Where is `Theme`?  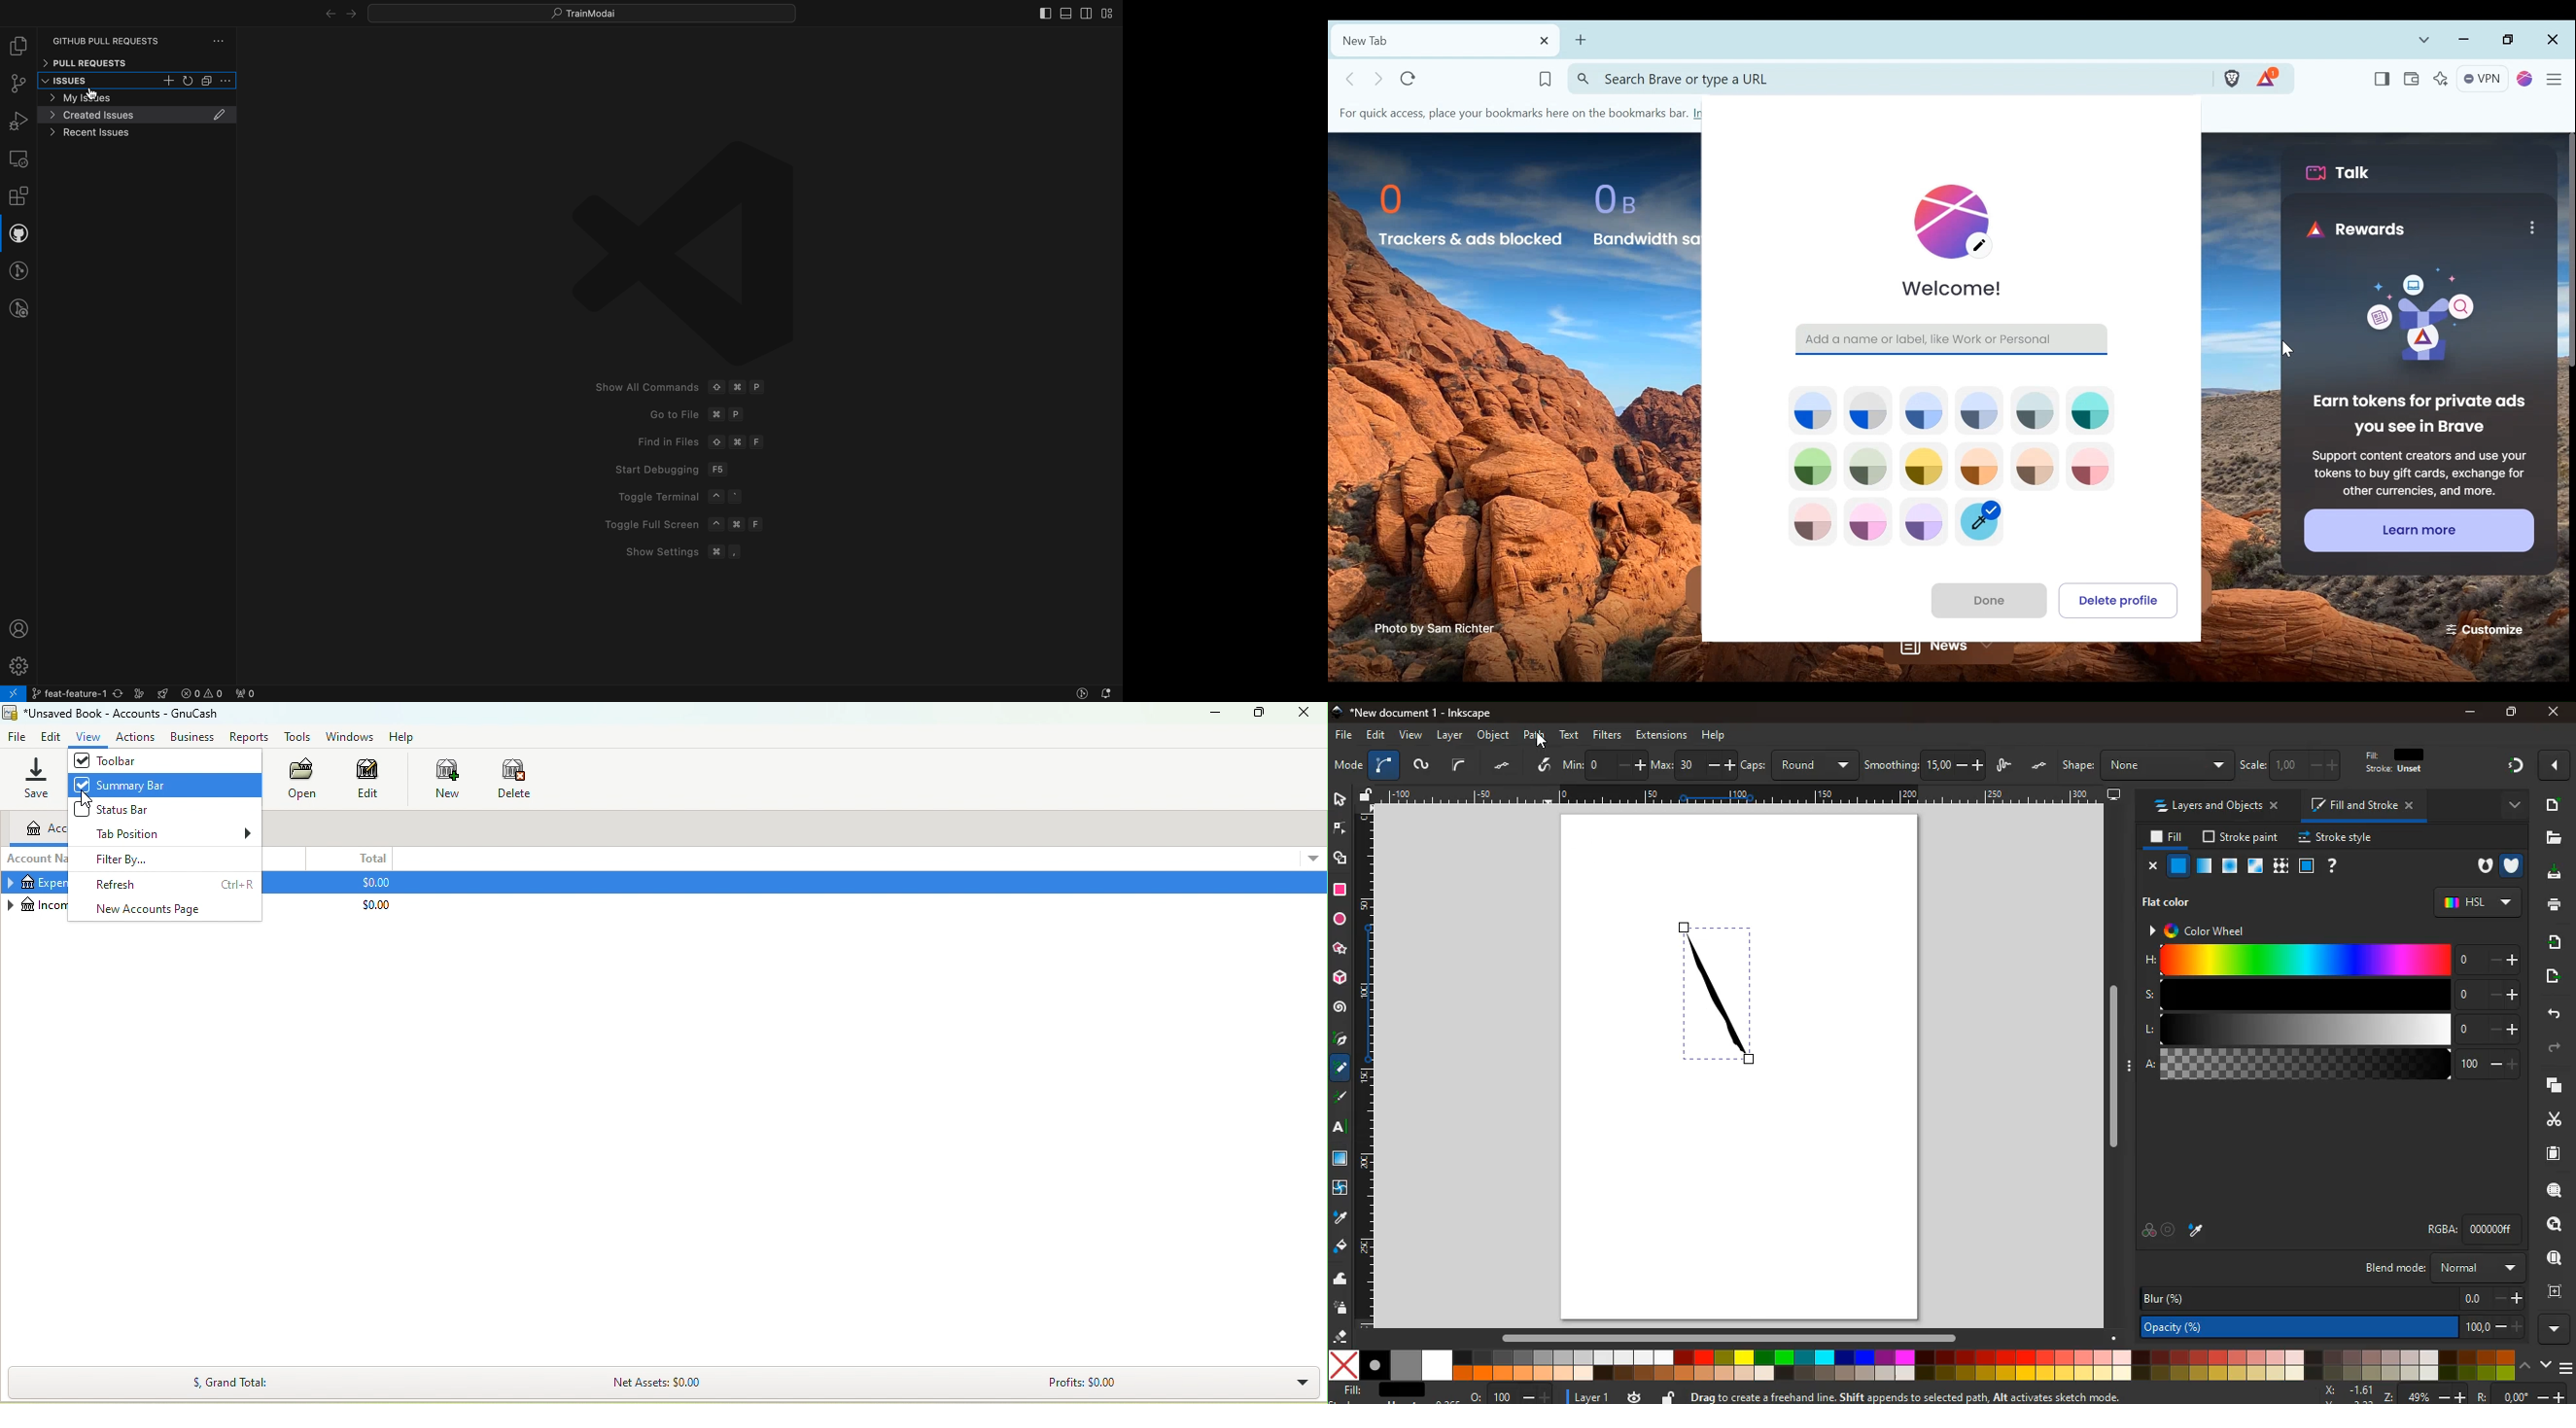
Theme is located at coordinates (1924, 525).